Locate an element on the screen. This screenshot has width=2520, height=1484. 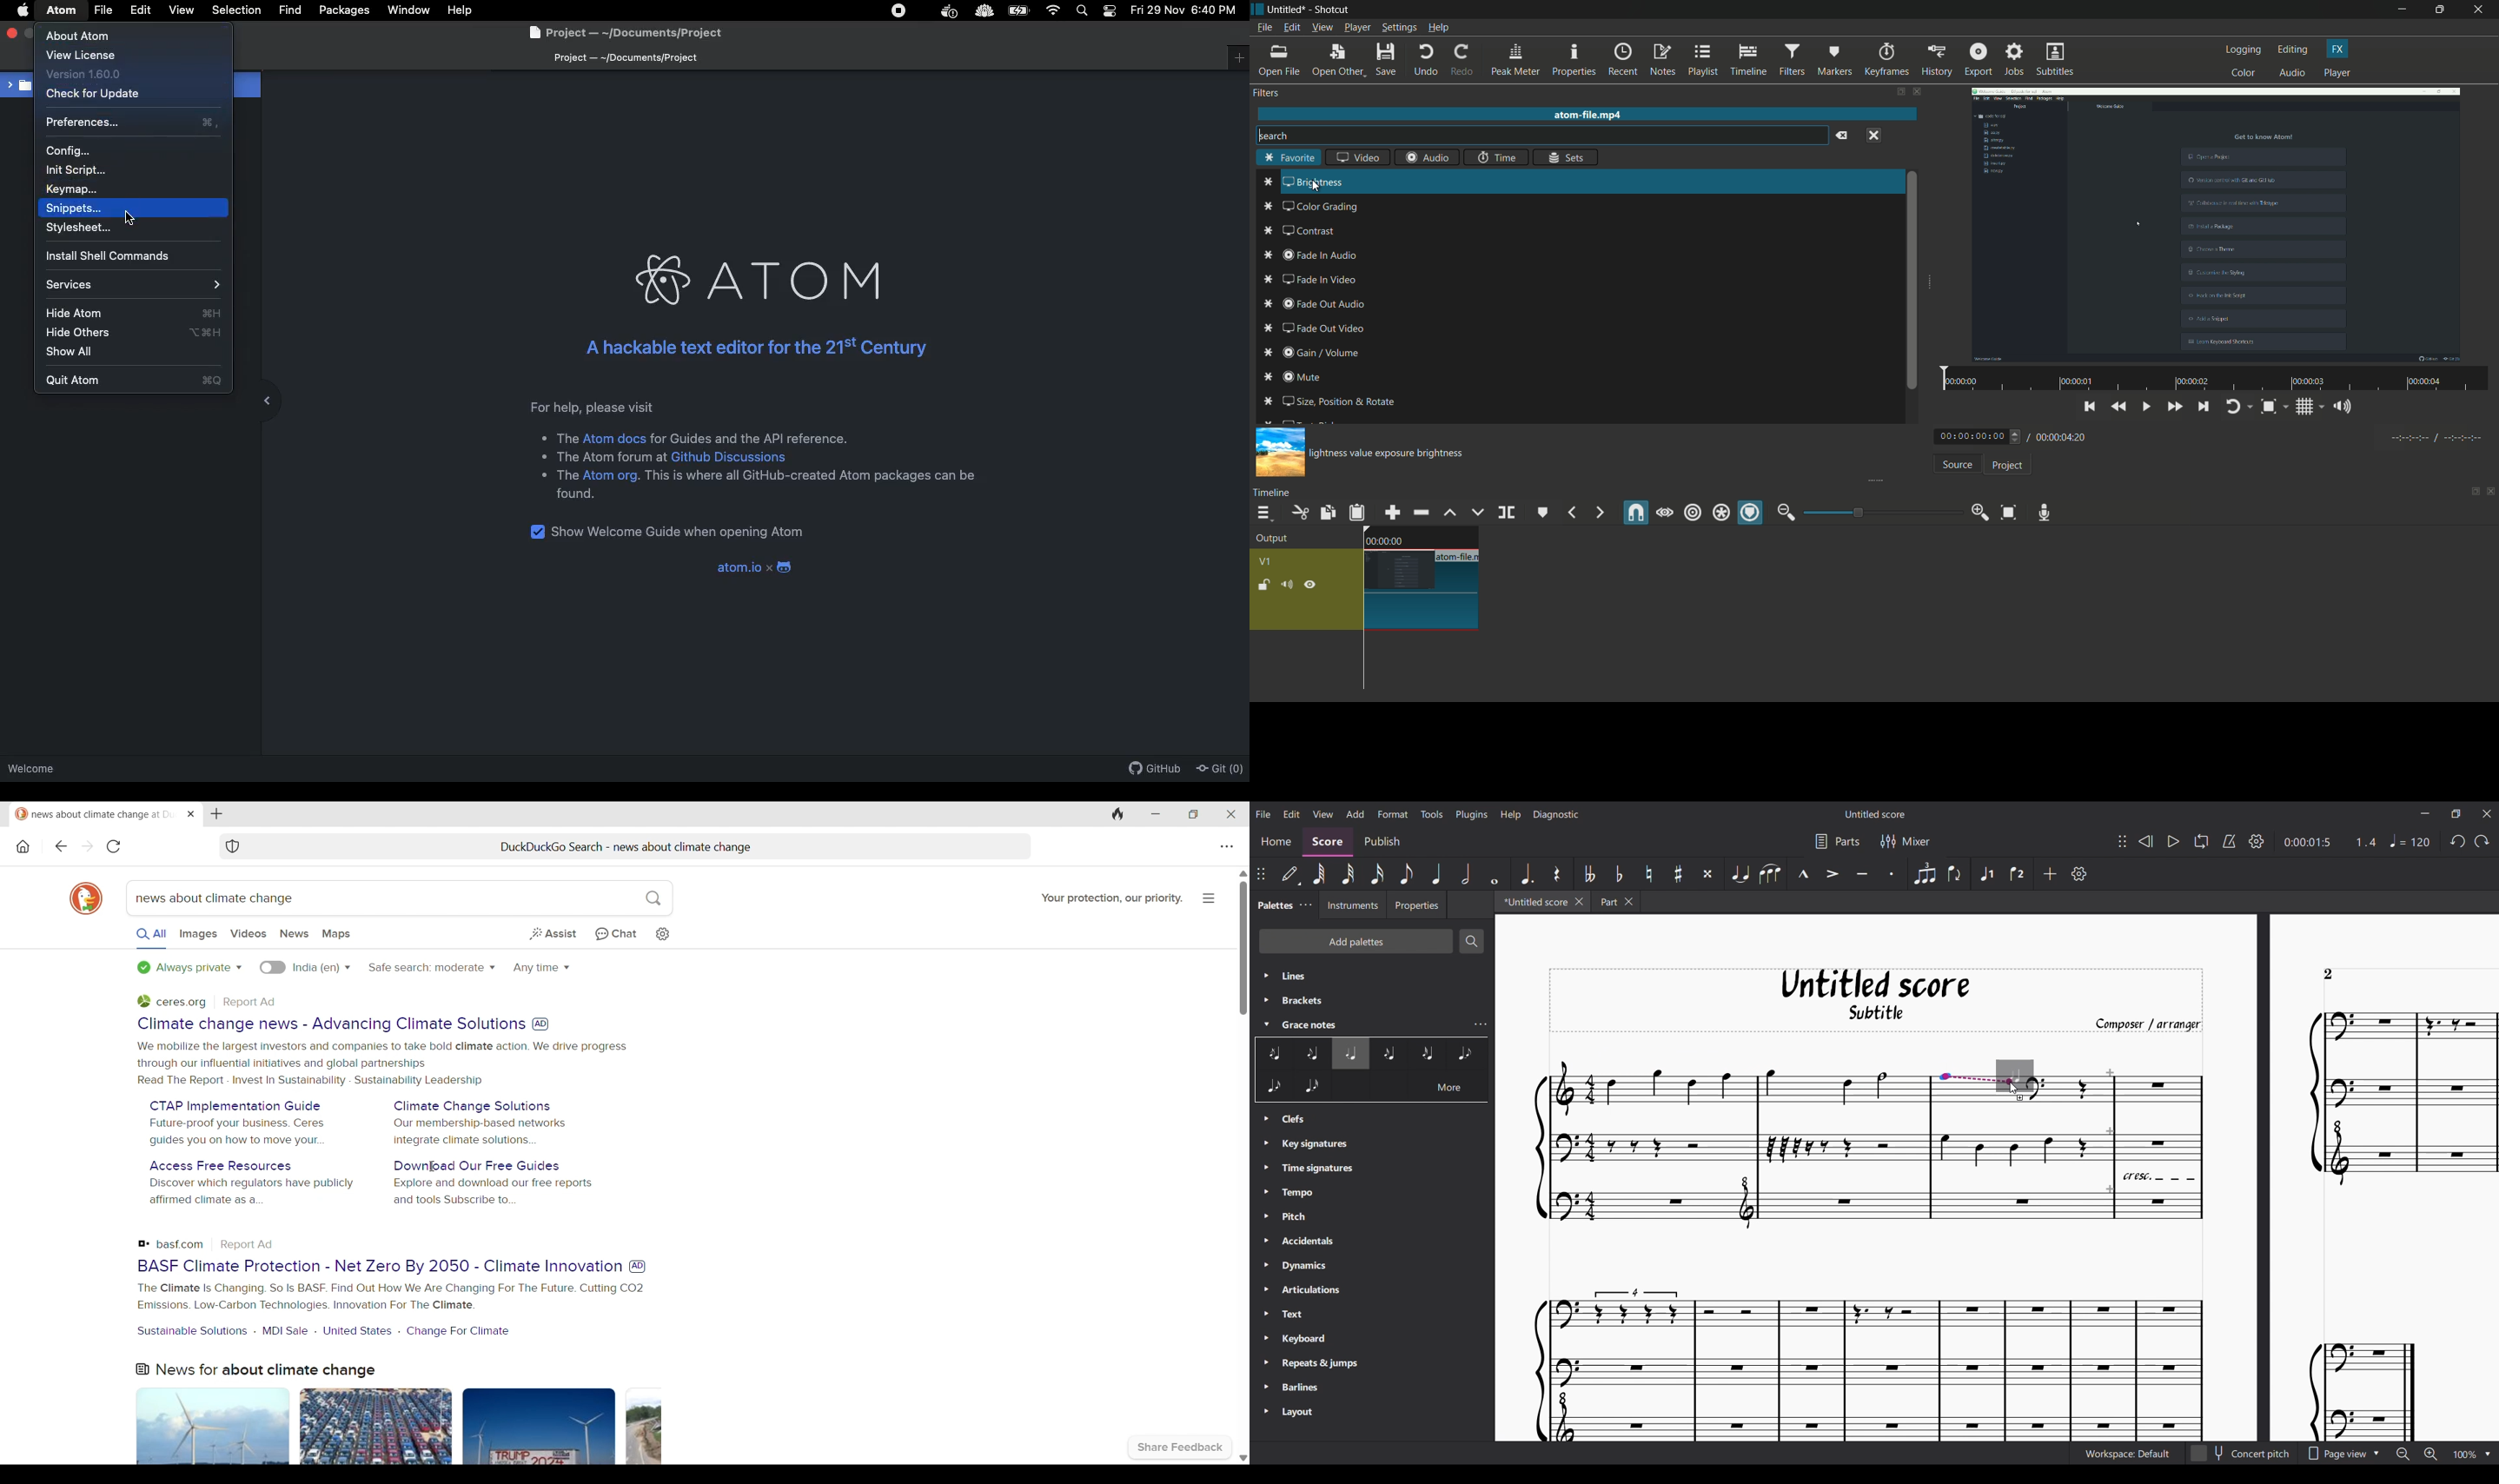
Toggle double flat is located at coordinates (1589, 874).